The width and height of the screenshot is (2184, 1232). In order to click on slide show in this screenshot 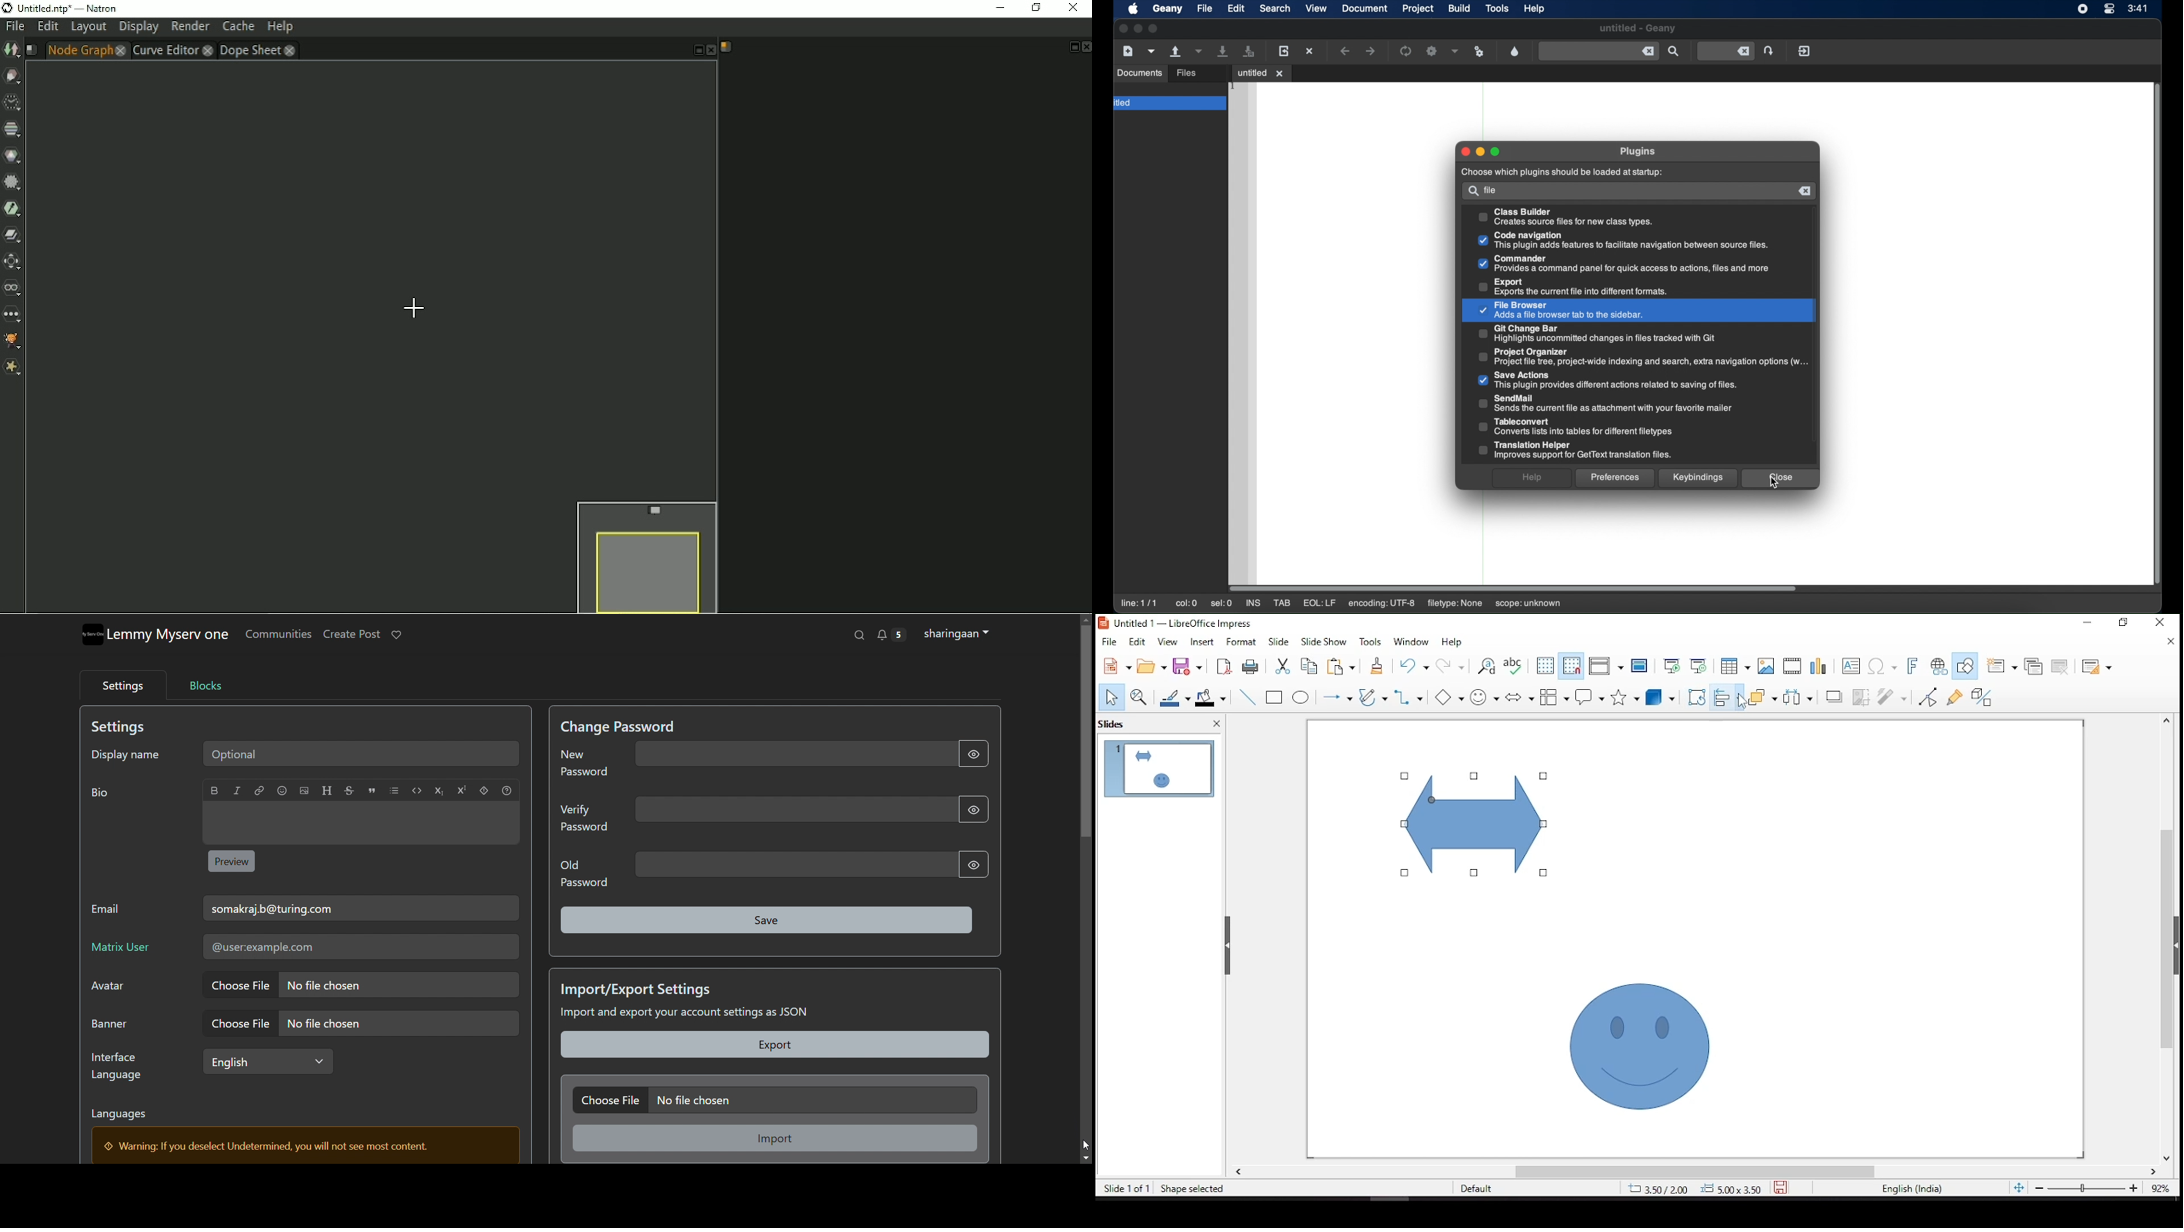, I will do `click(1327, 642)`.